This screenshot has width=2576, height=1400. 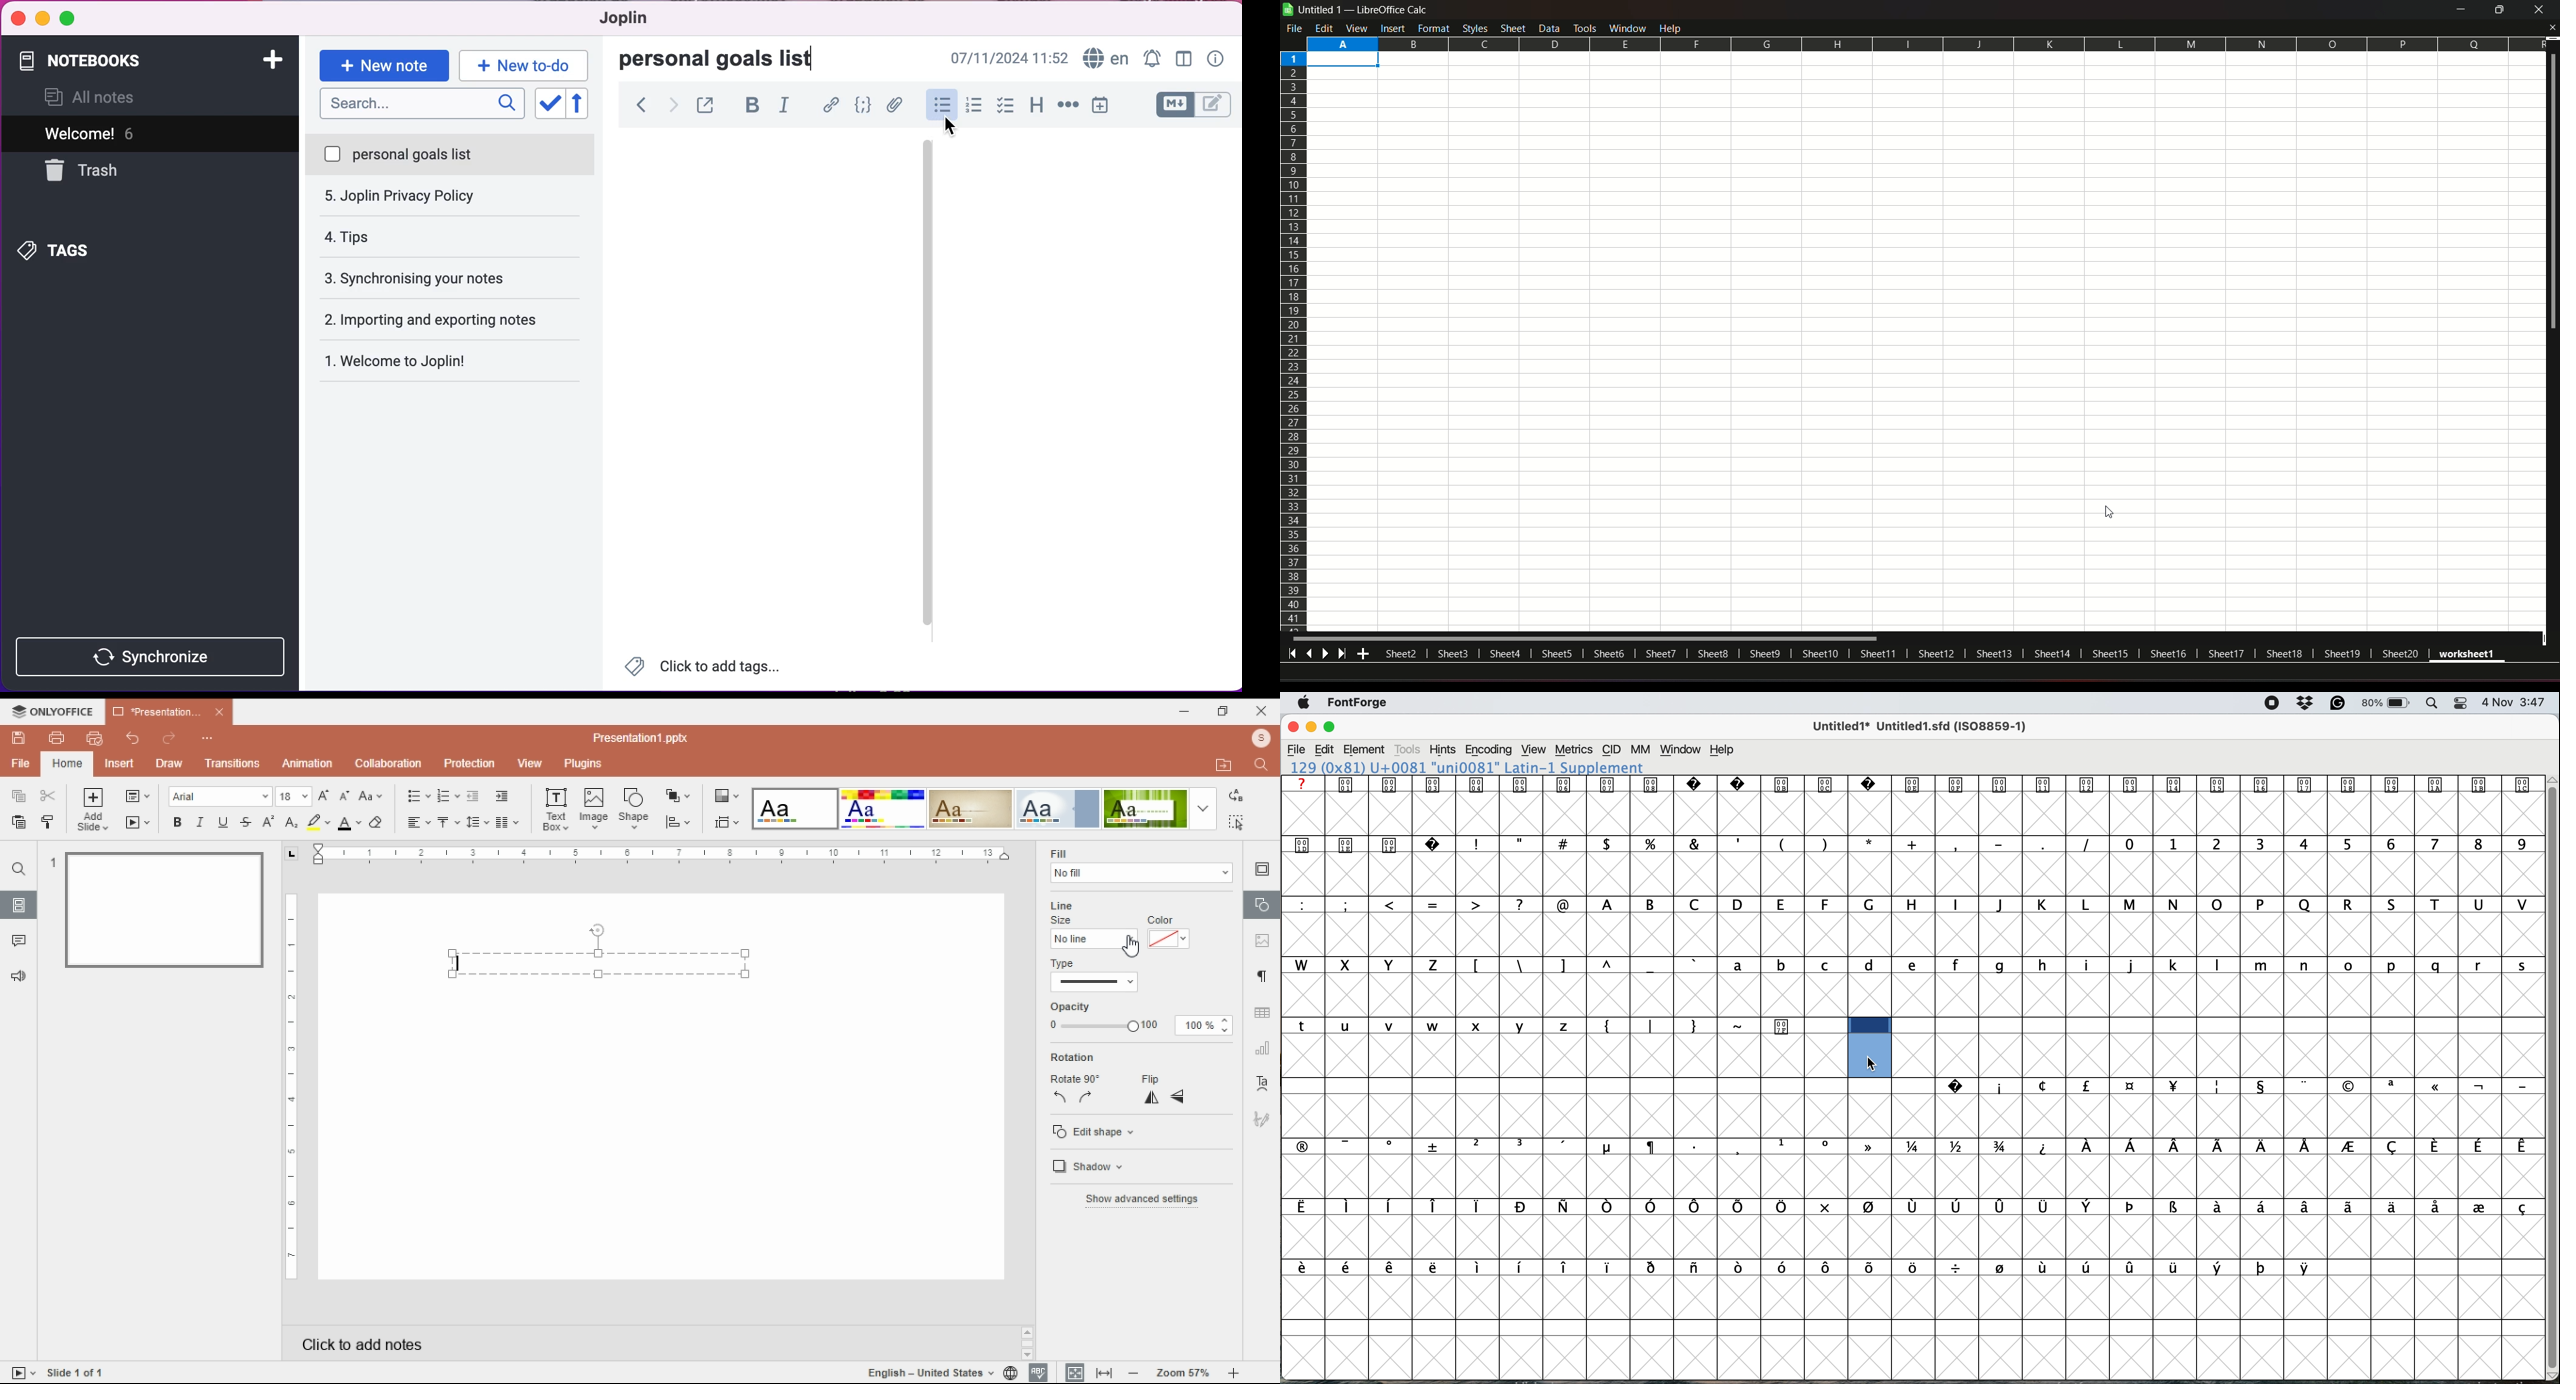 What do you see at coordinates (1105, 107) in the screenshot?
I see `insert time` at bounding box center [1105, 107].